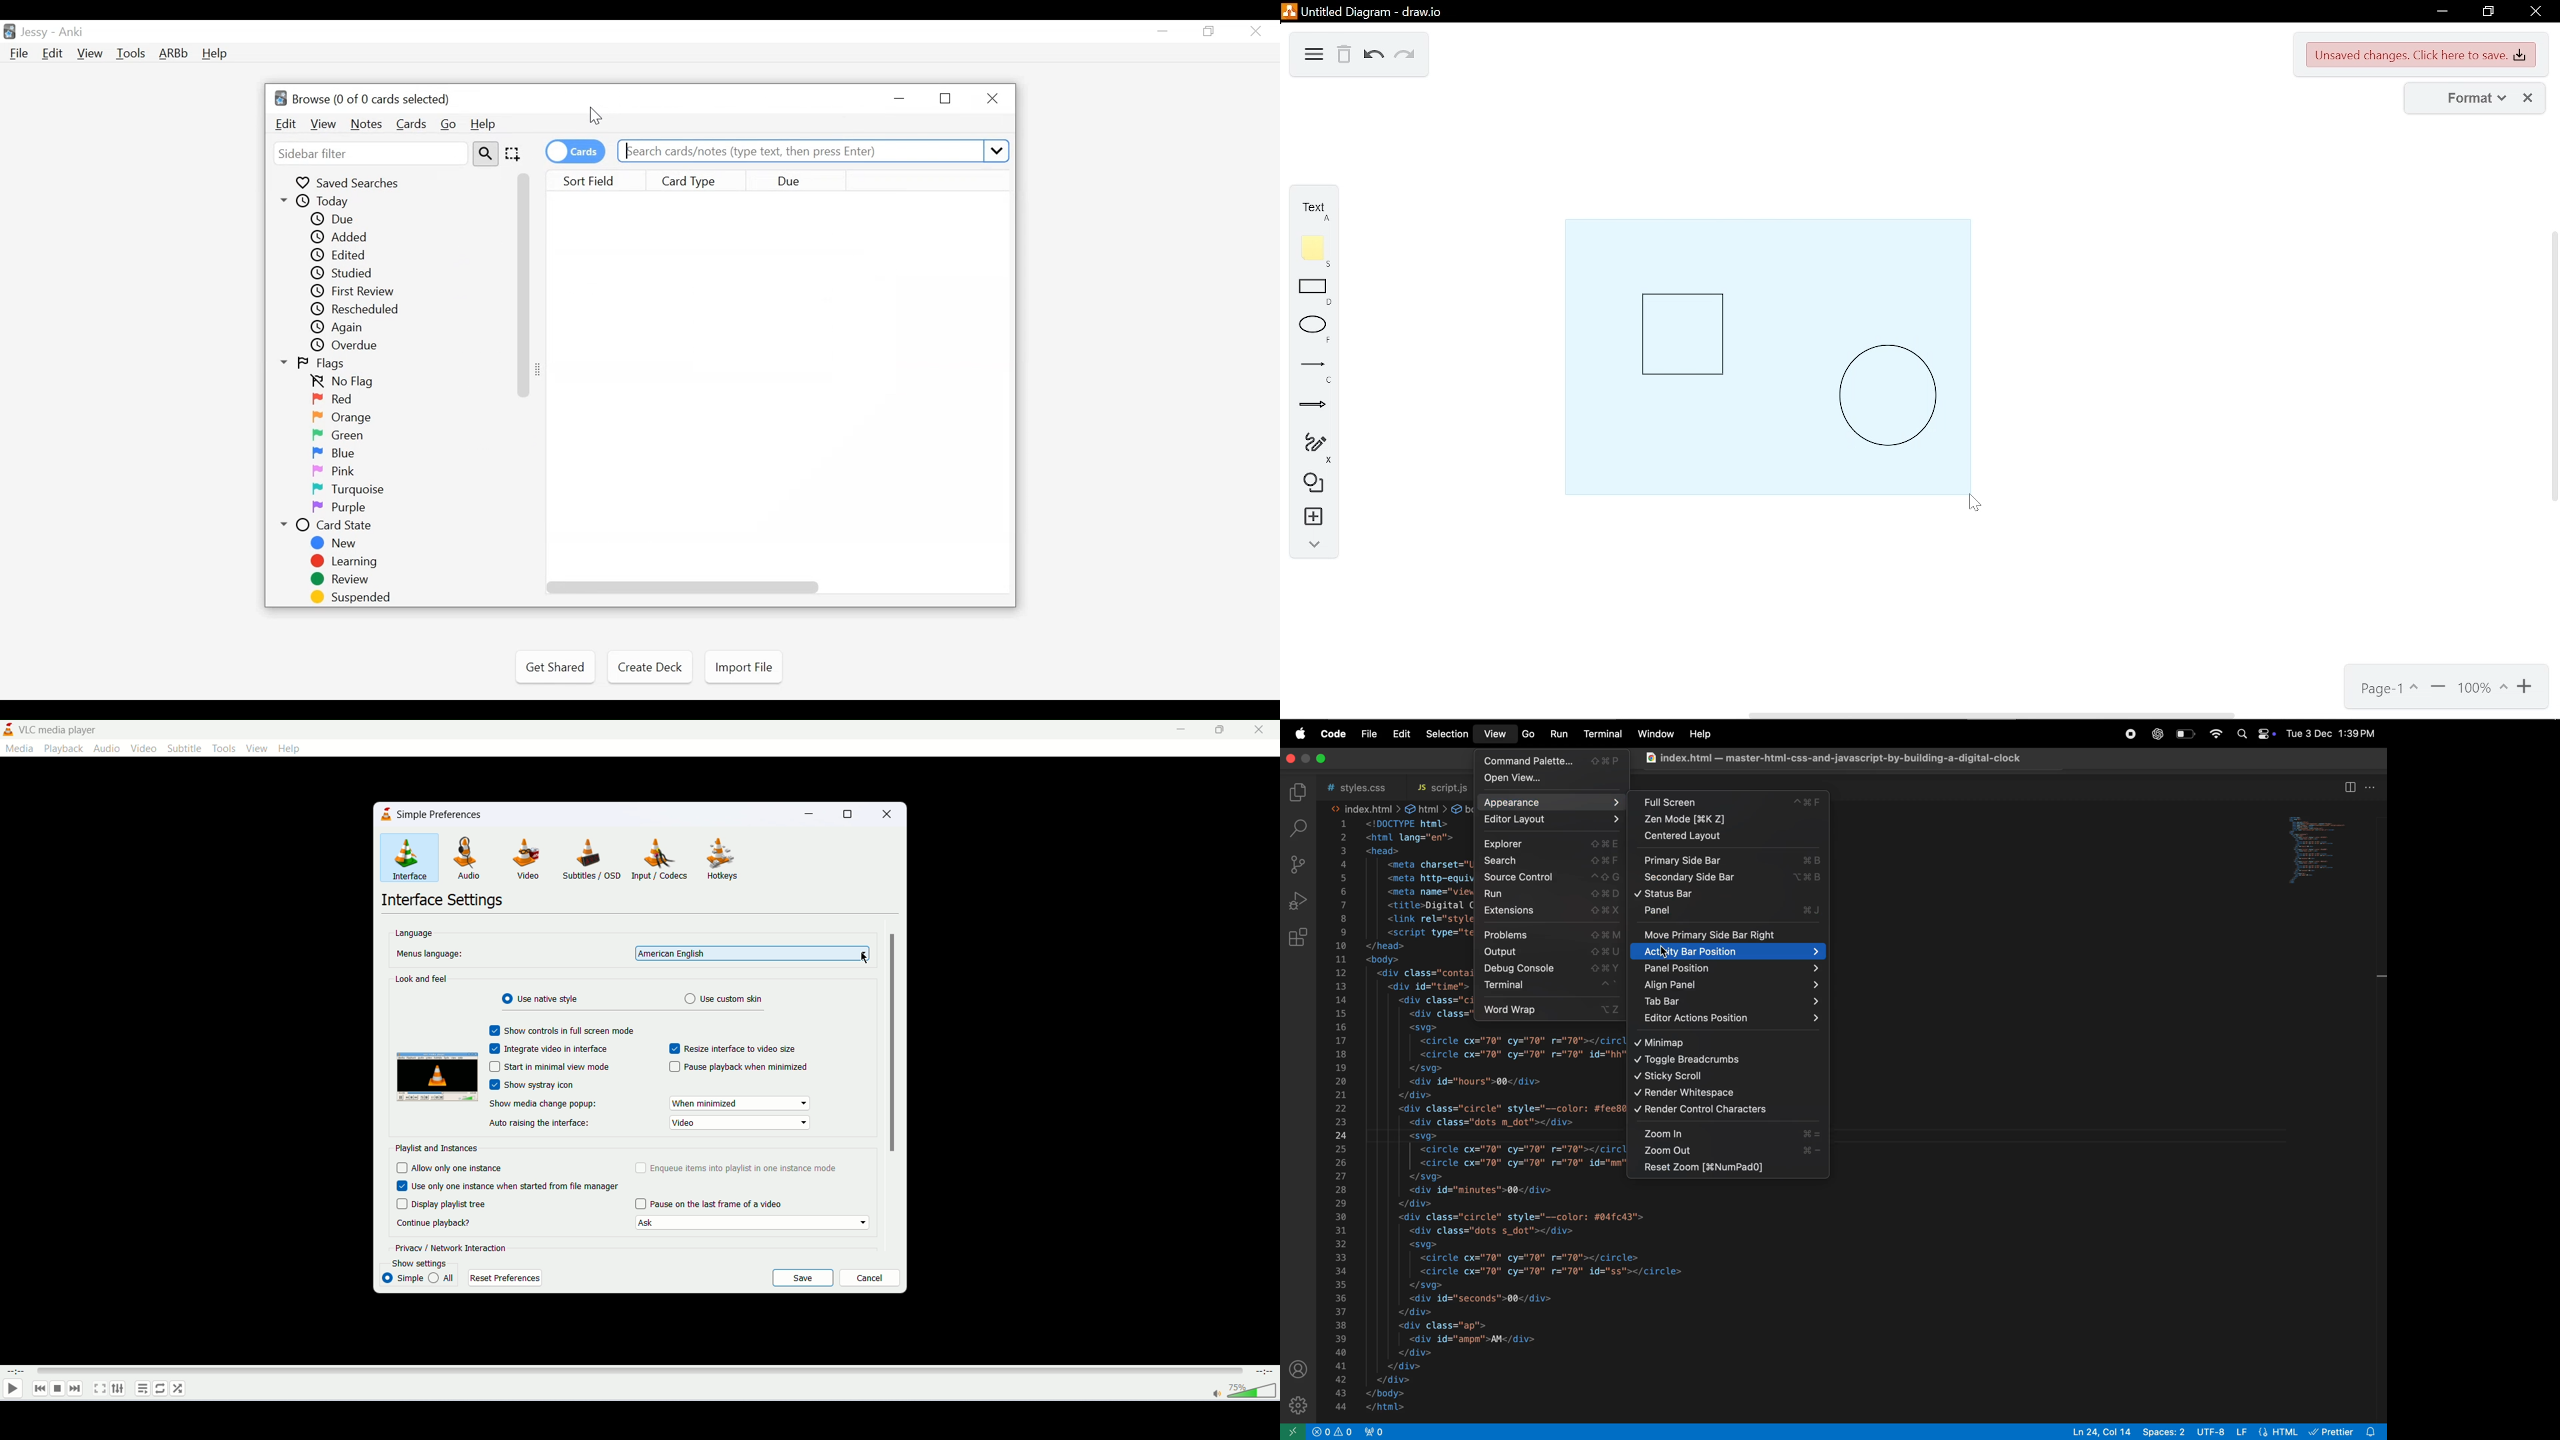 The height and width of the screenshot is (1456, 2576). I want to click on Card Type, so click(697, 181).